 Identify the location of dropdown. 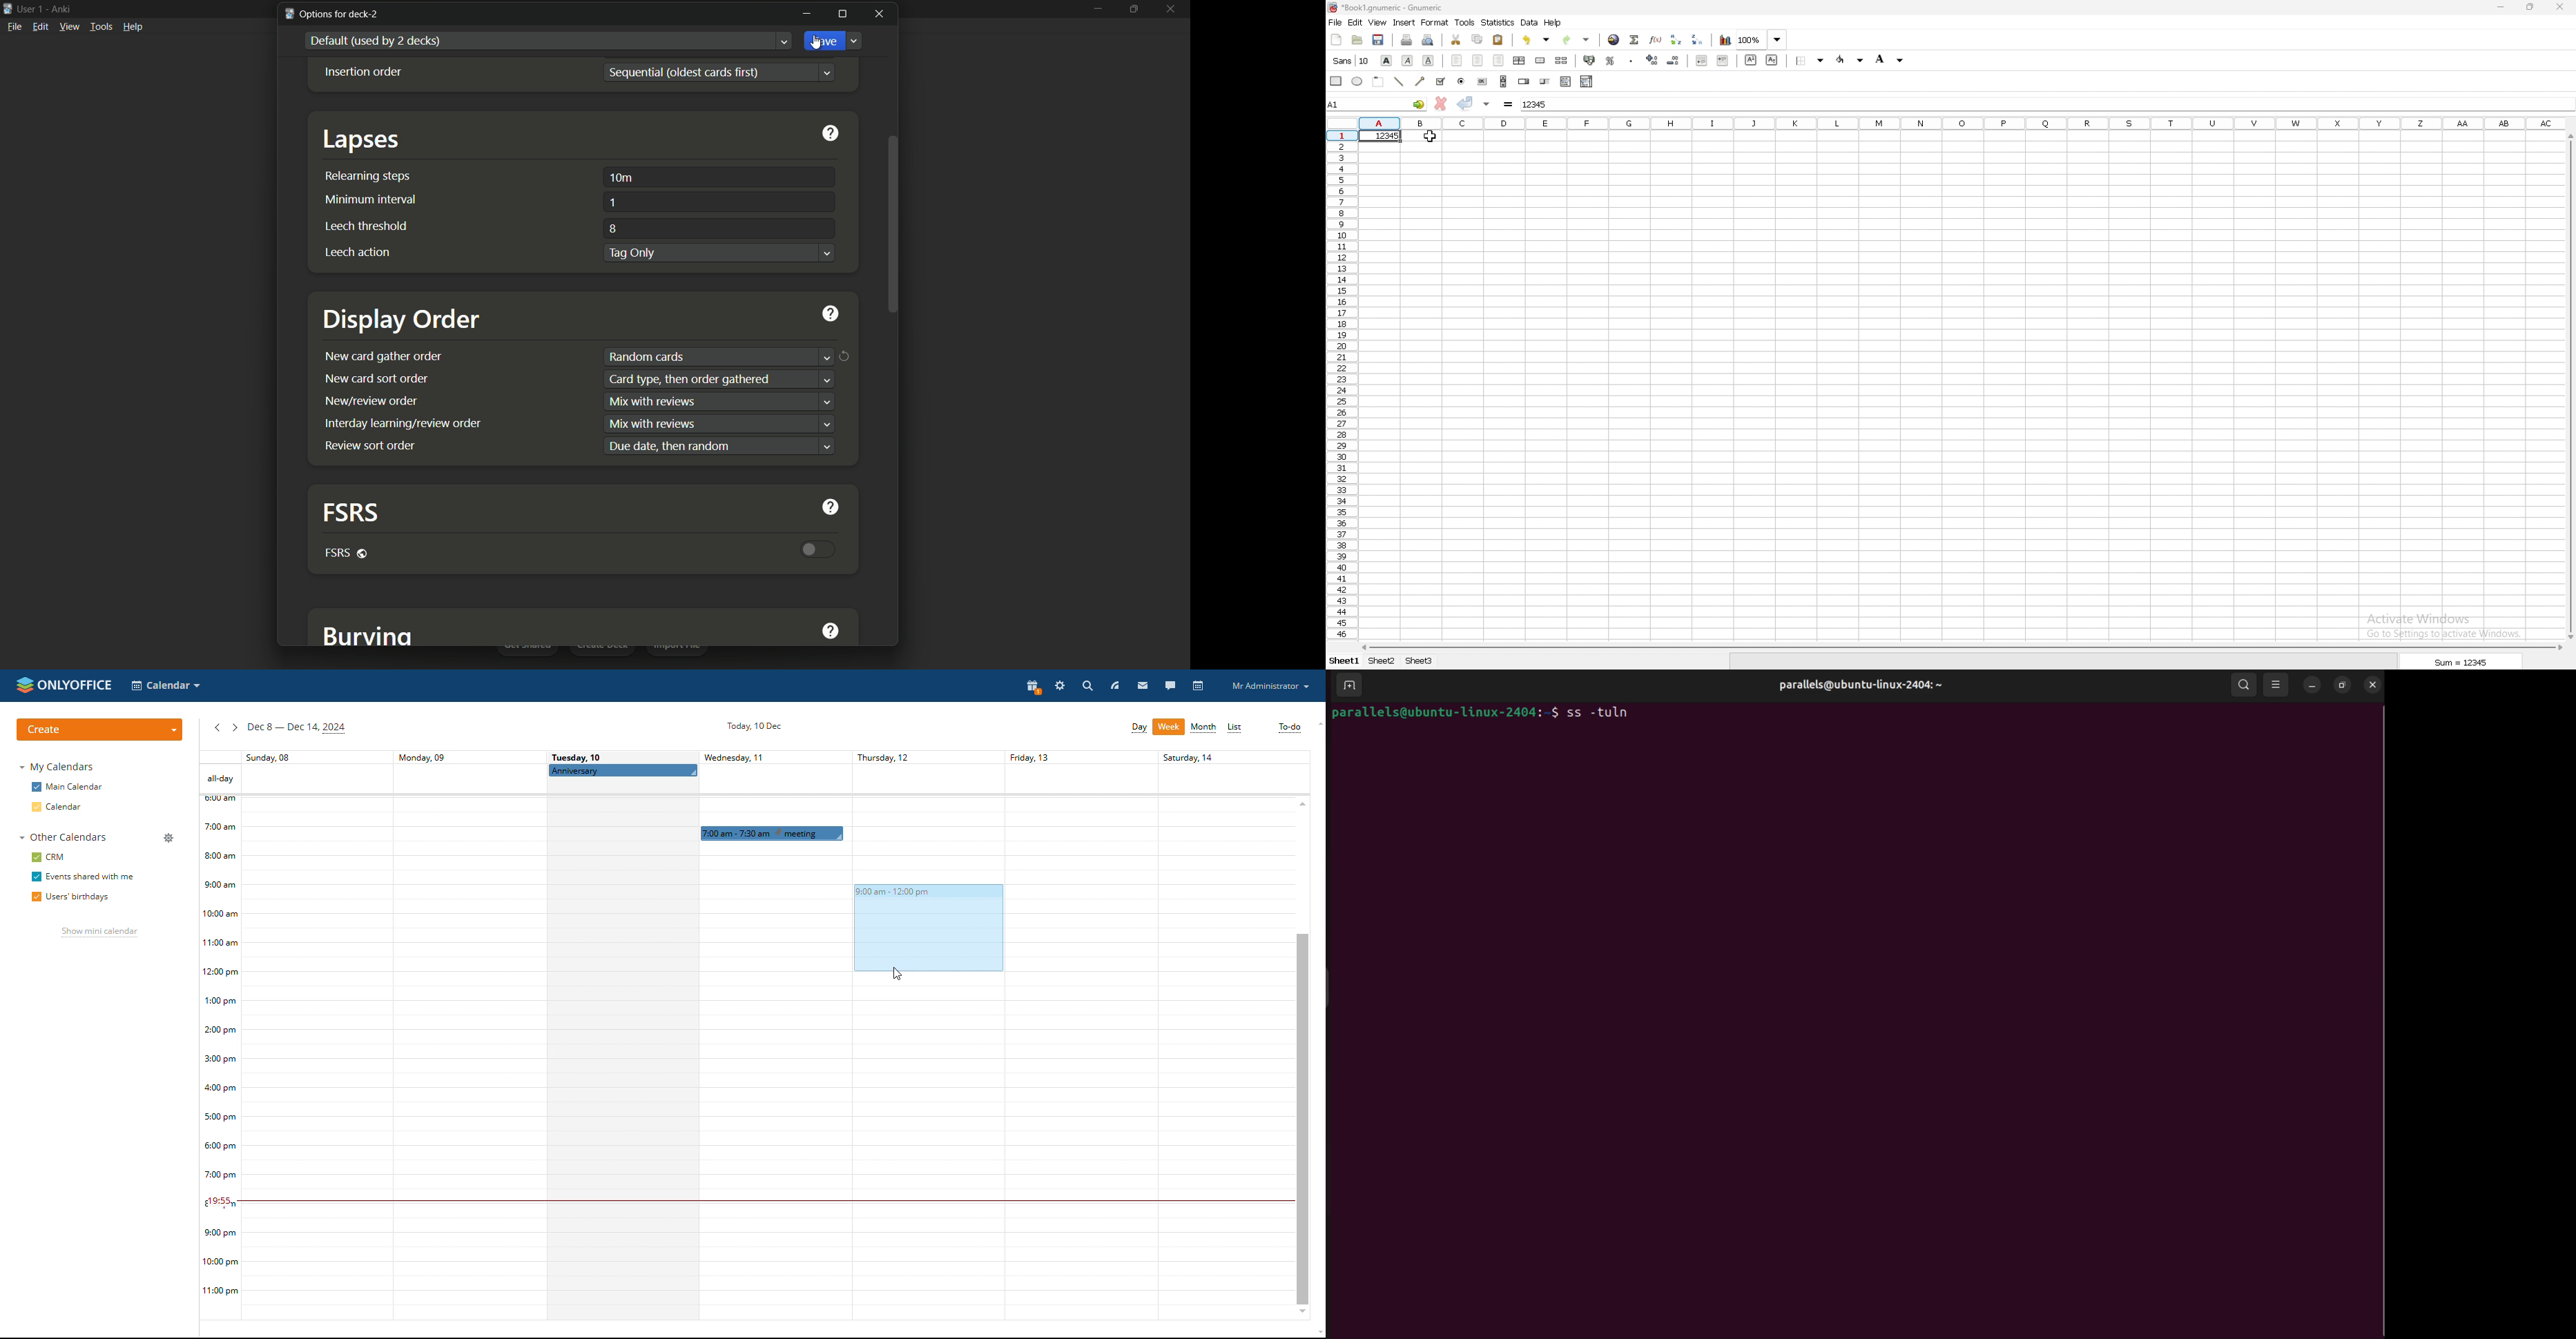
(828, 401).